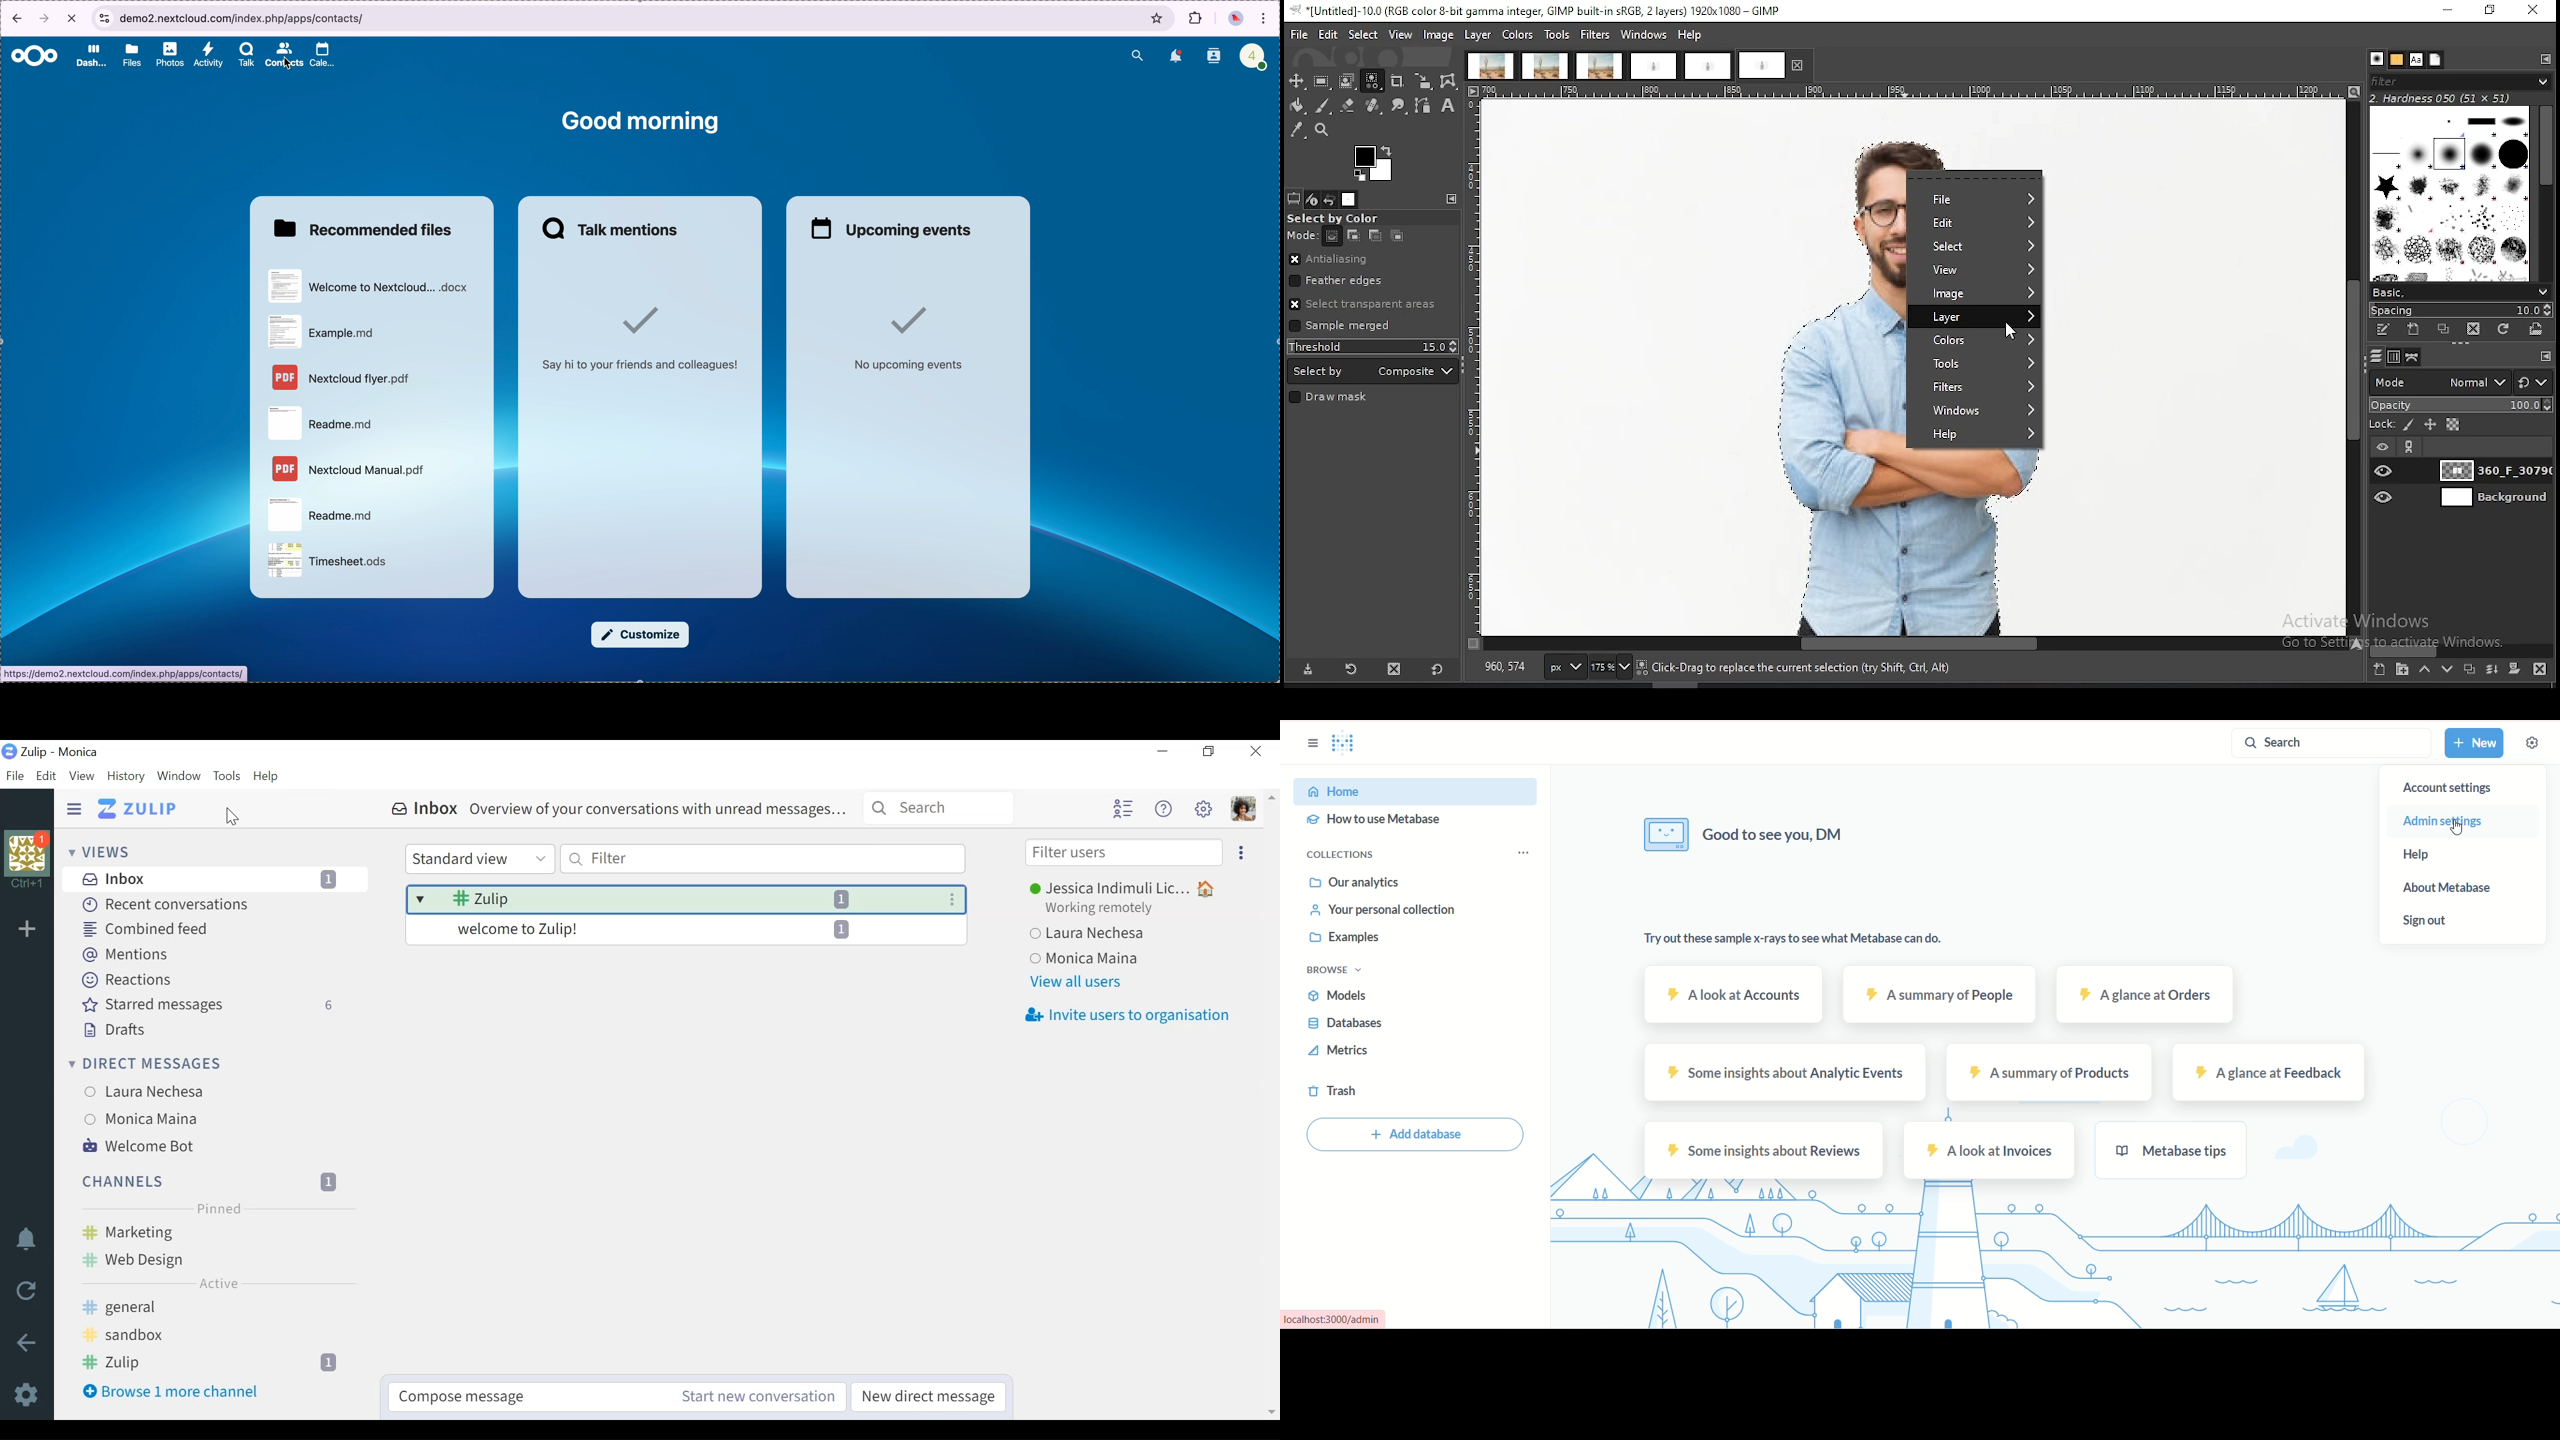  I want to click on contacts, so click(1213, 56).